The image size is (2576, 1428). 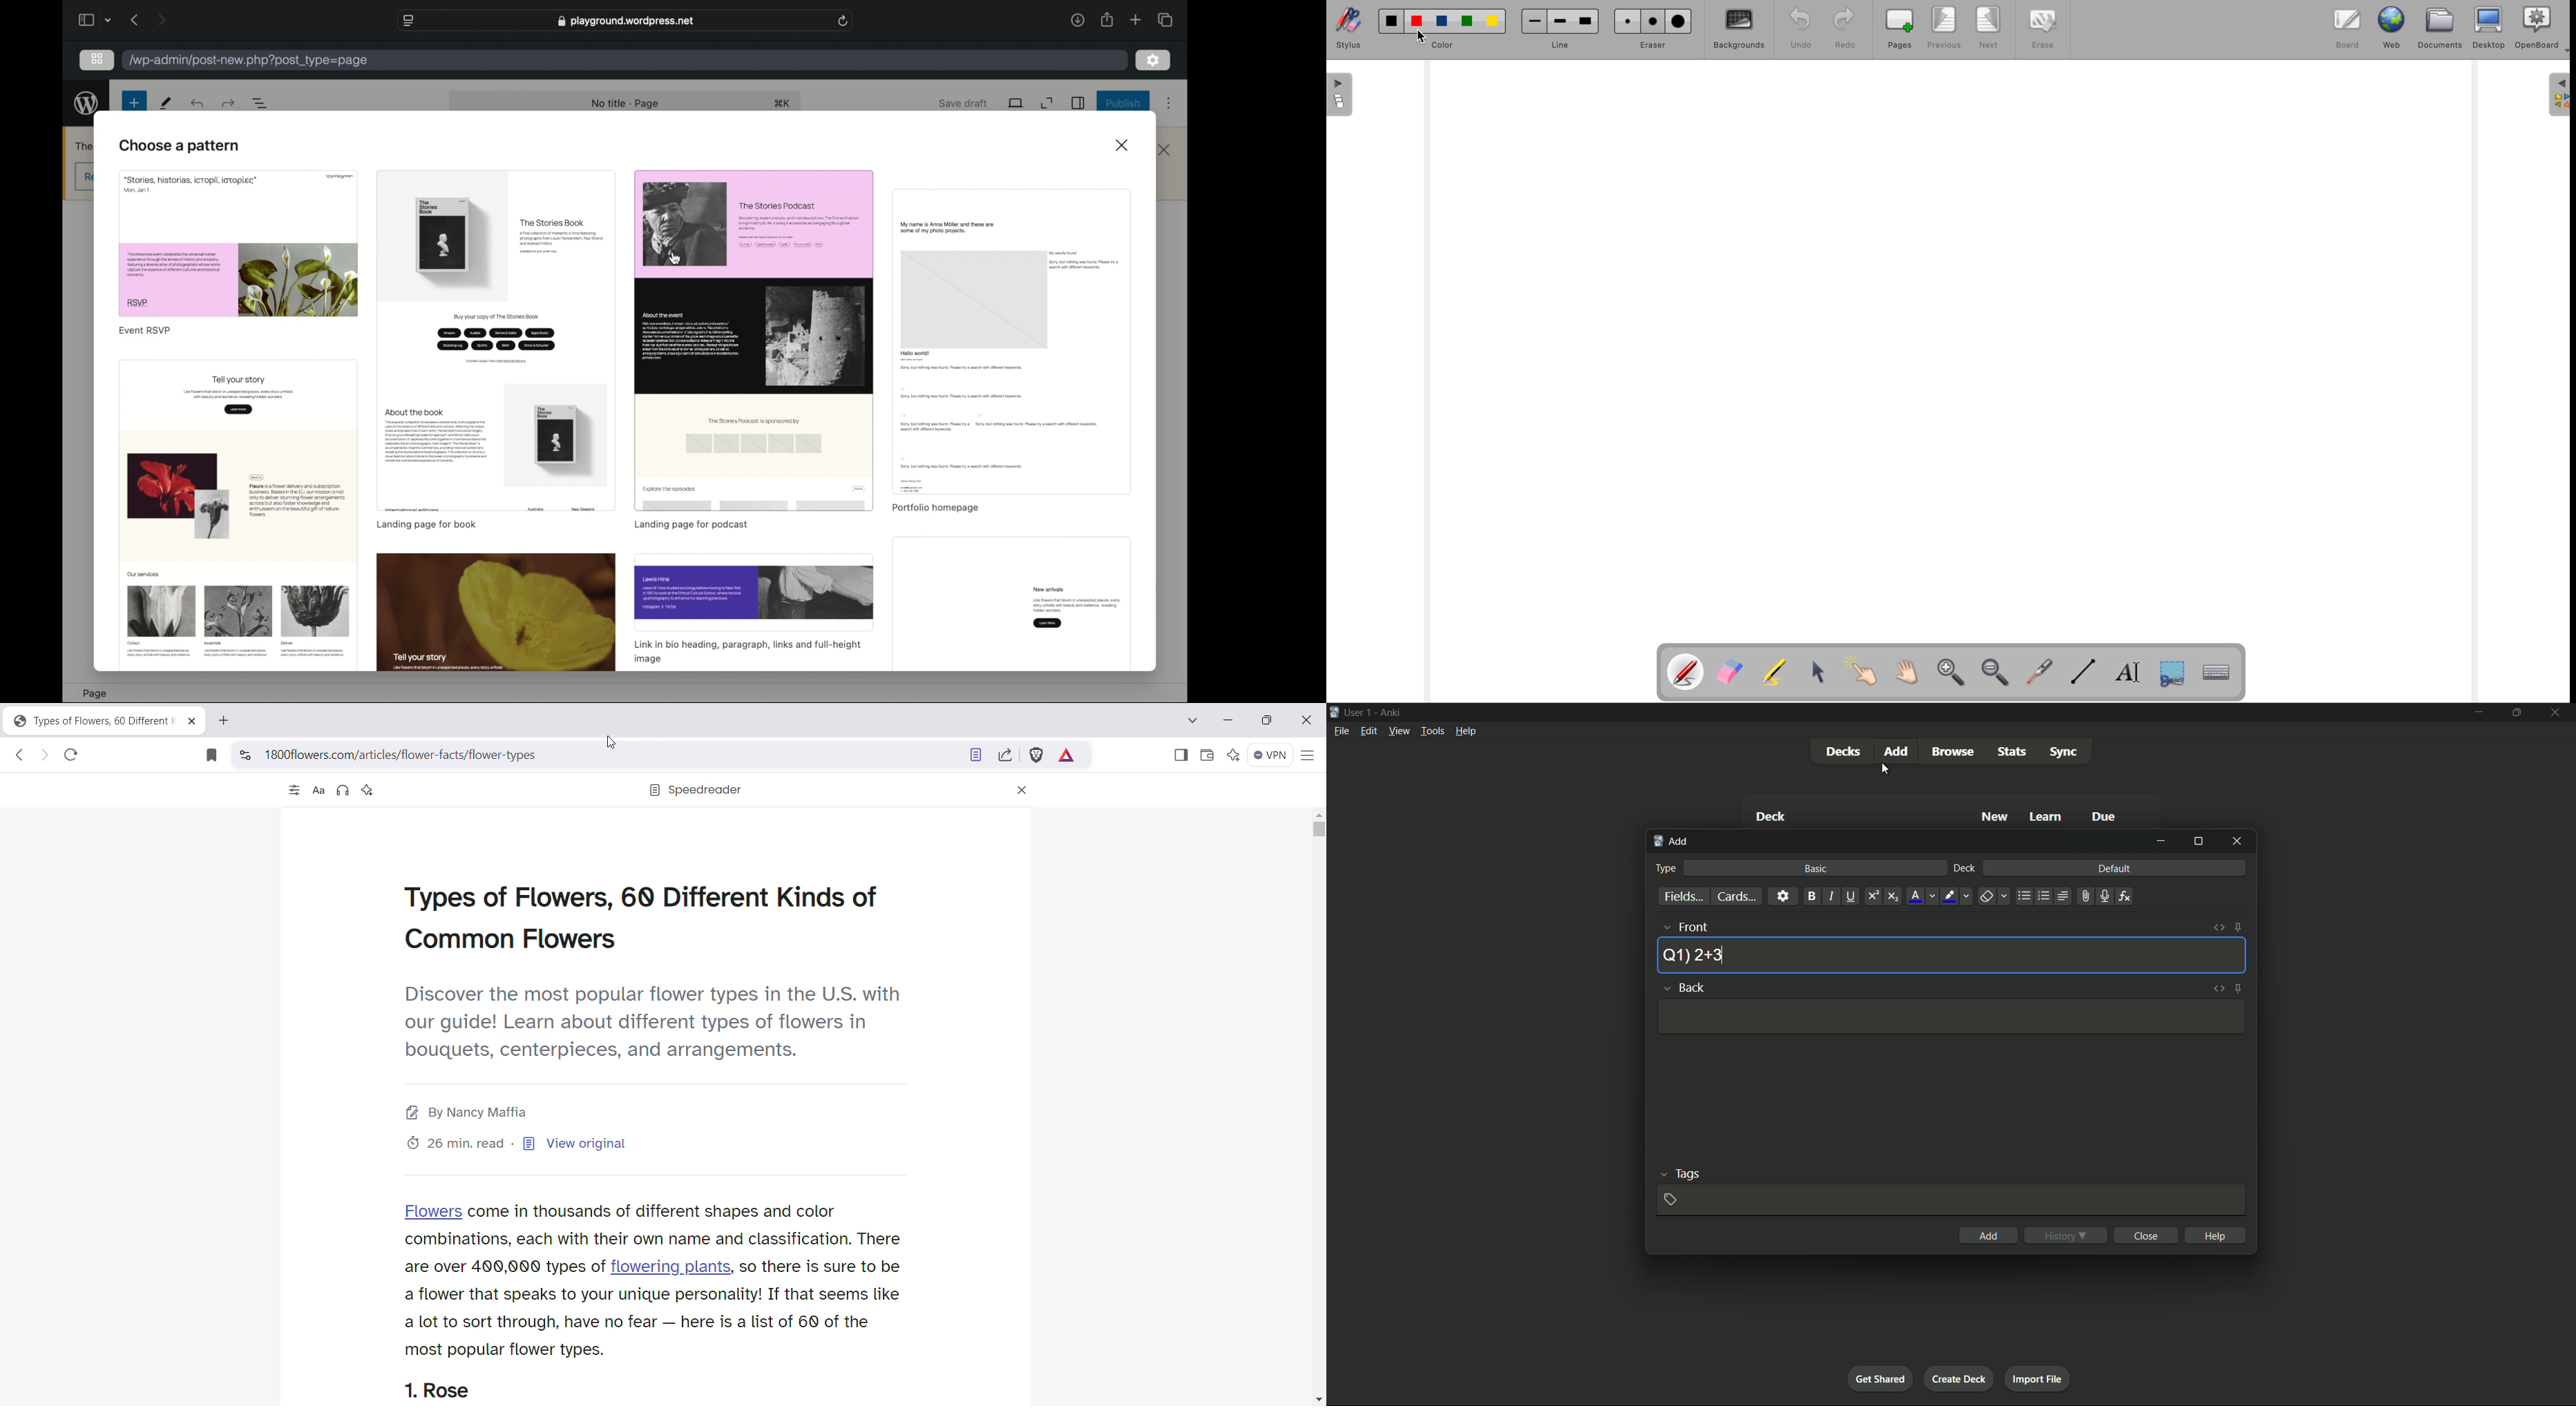 I want to click on toggle sticky, so click(x=2238, y=928).